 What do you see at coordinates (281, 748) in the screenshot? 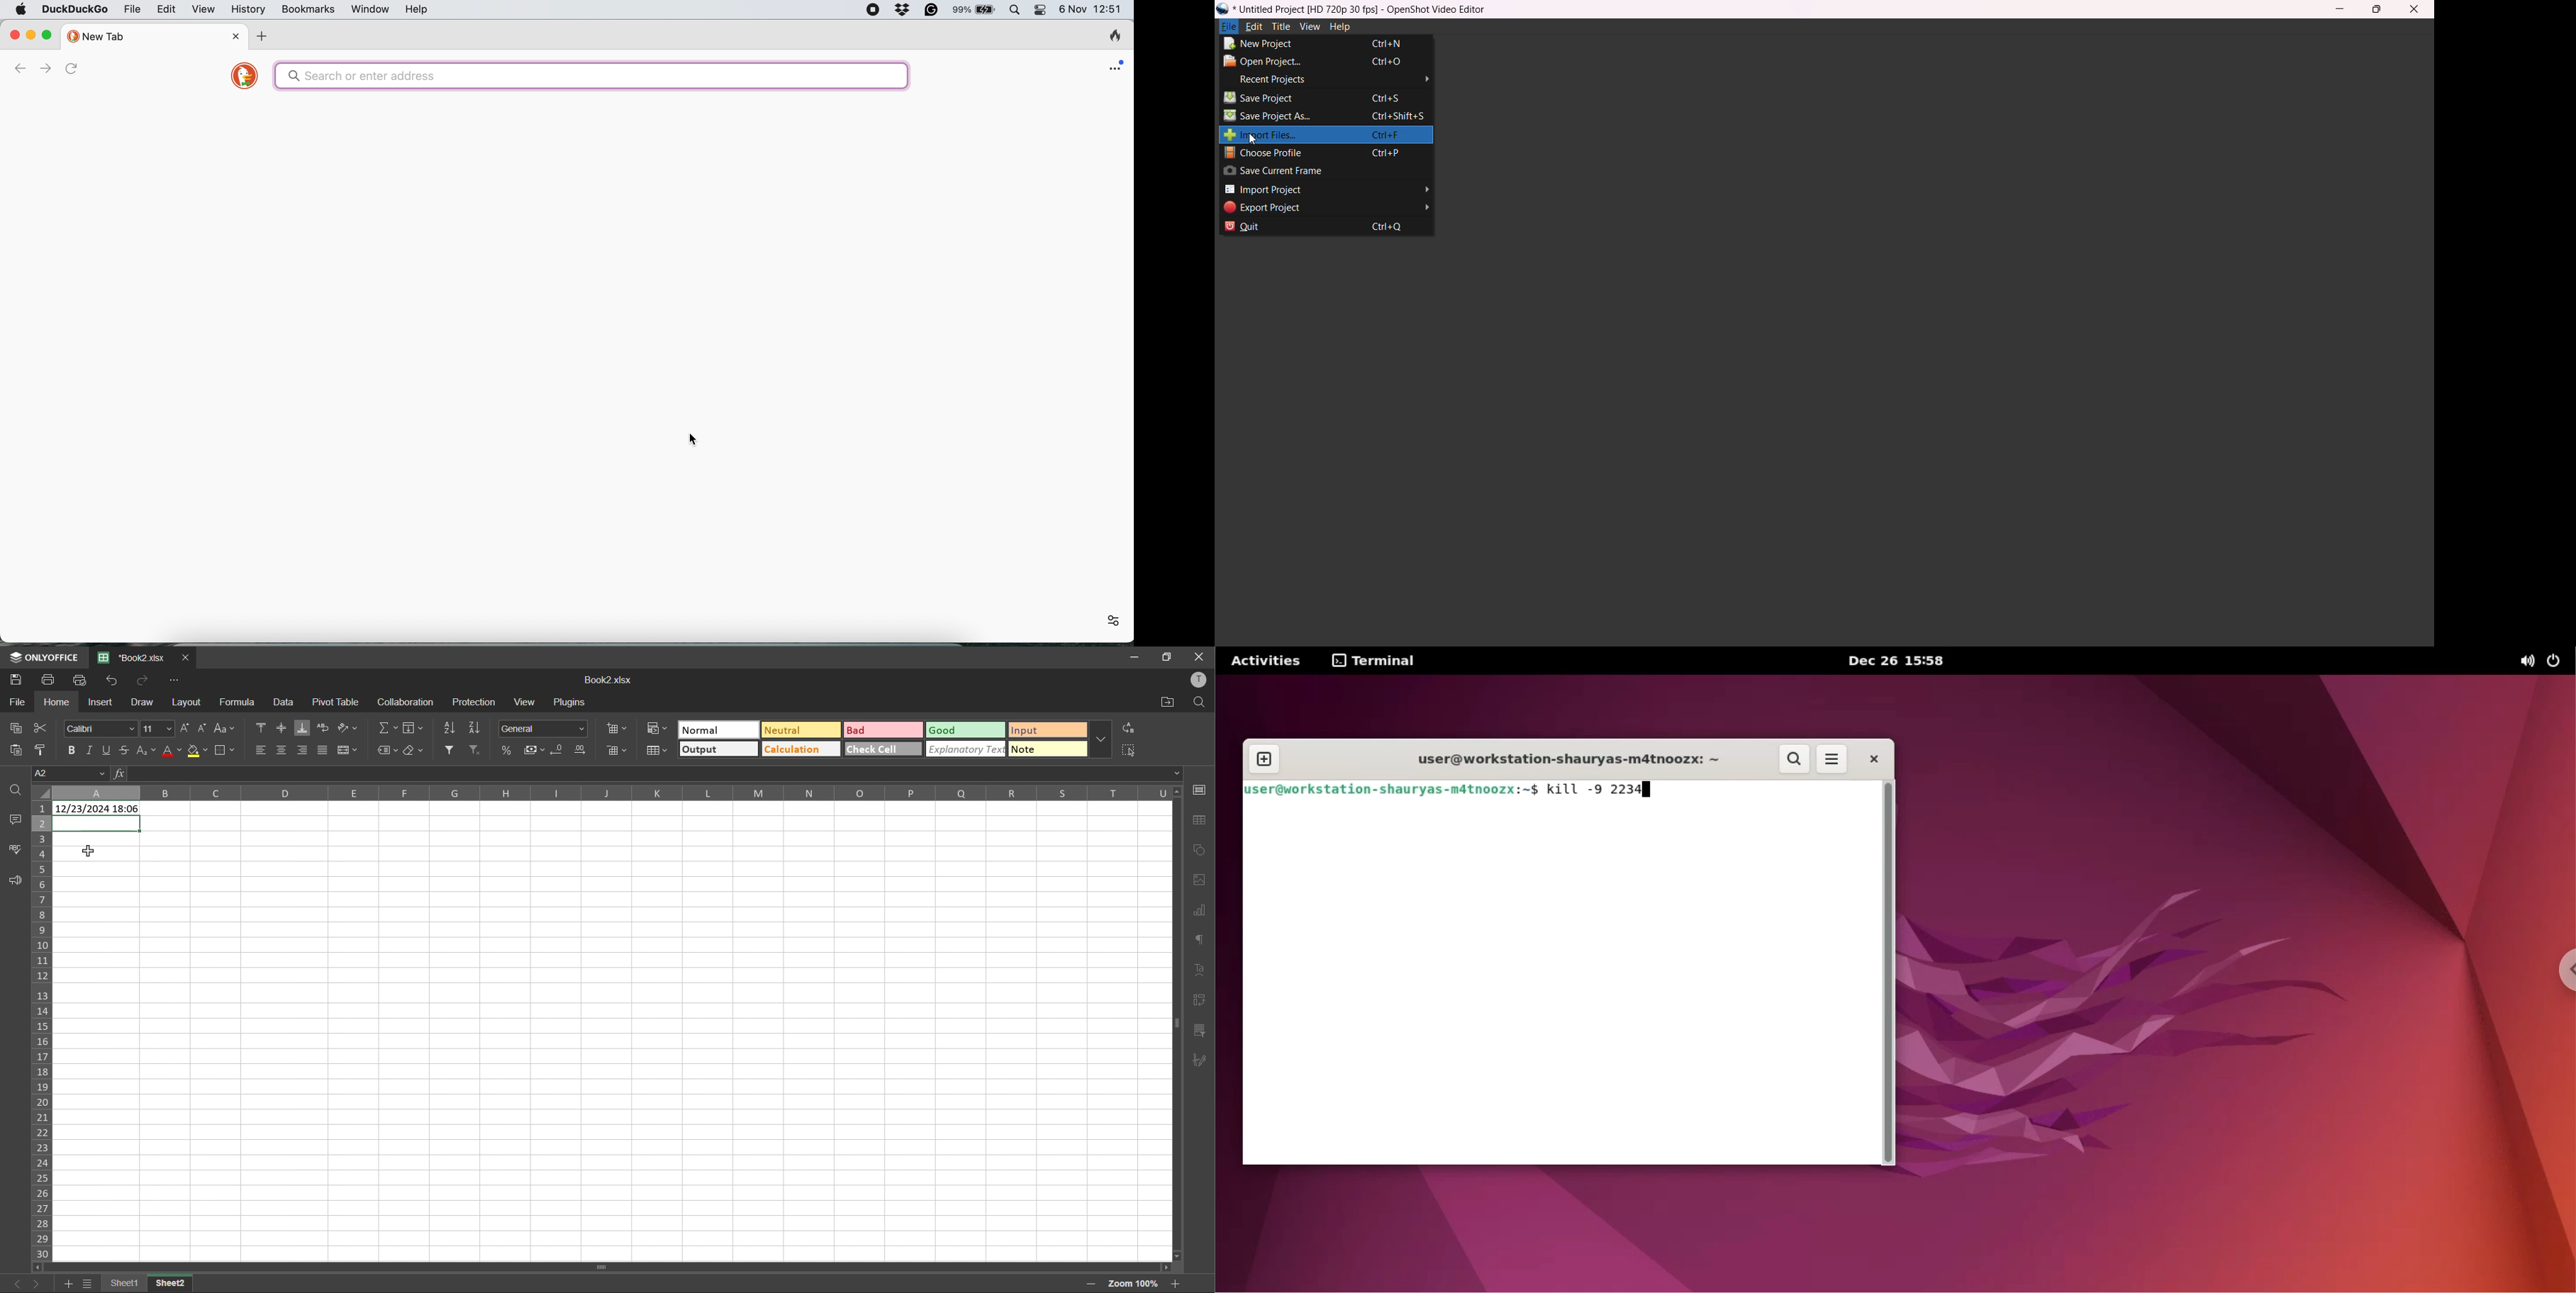
I see `align center` at bounding box center [281, 748].